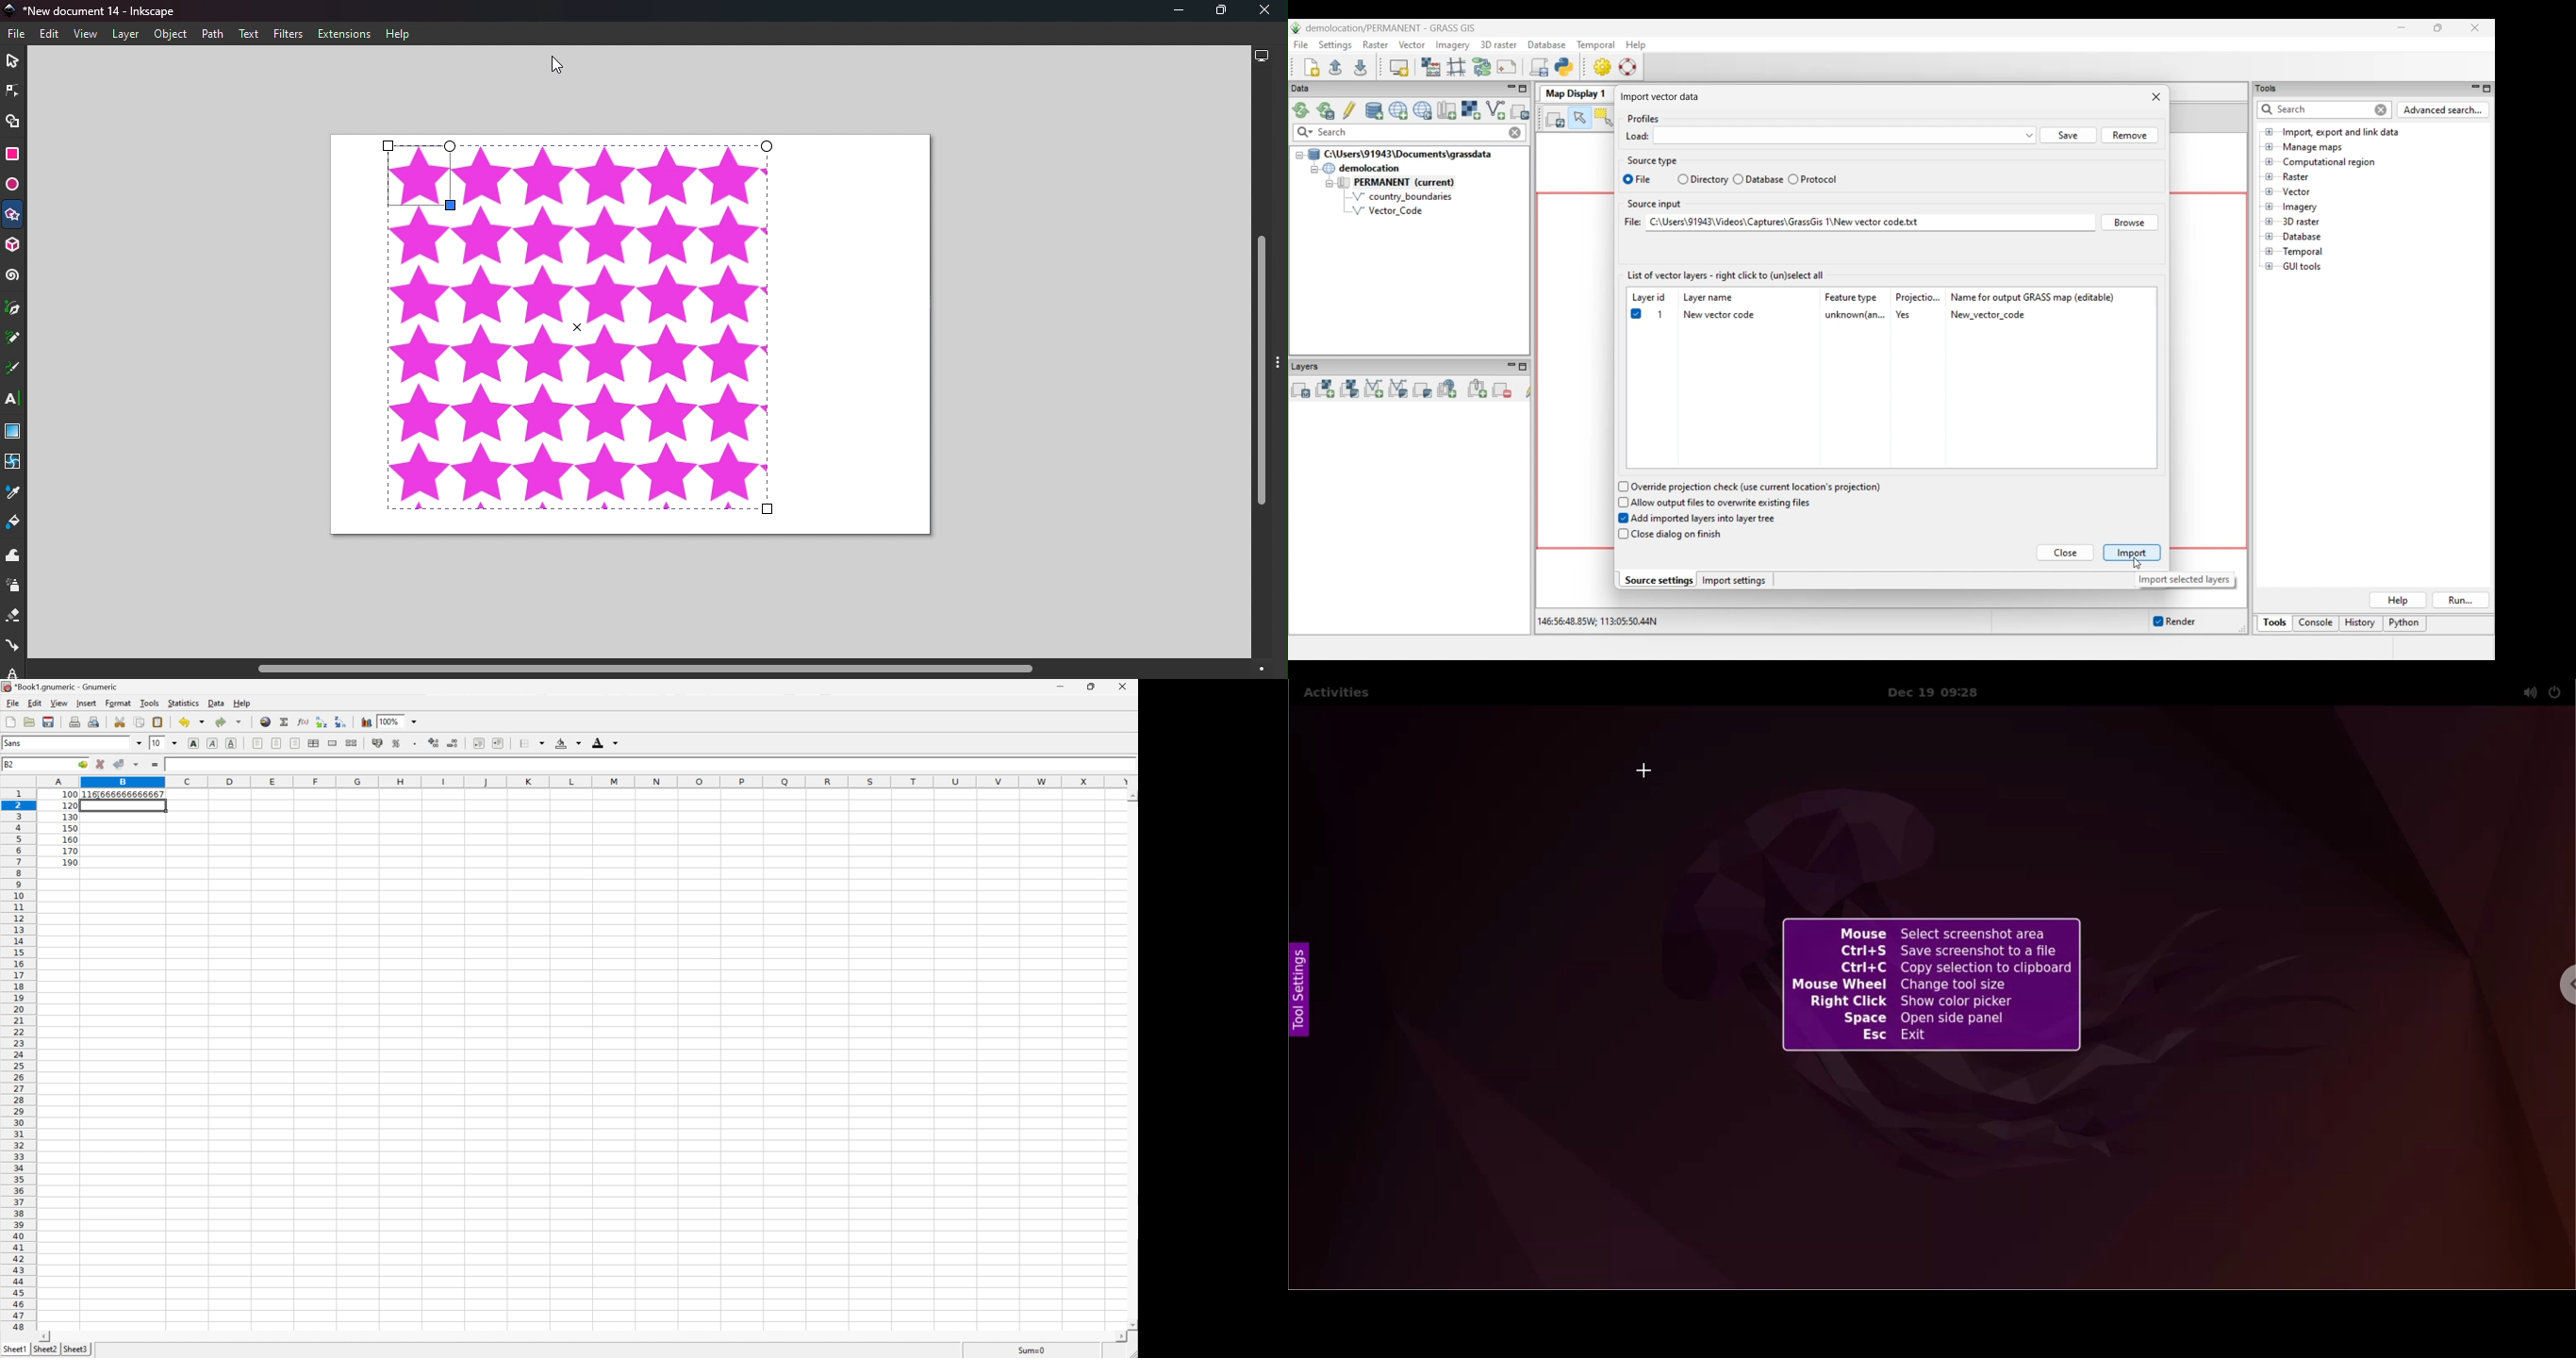 Image resolution: width=2576 pixels, height=1372 pixels. Describe the element at coordinates (140, 723) in the screenshot. I see `Copy the selection` at that location.